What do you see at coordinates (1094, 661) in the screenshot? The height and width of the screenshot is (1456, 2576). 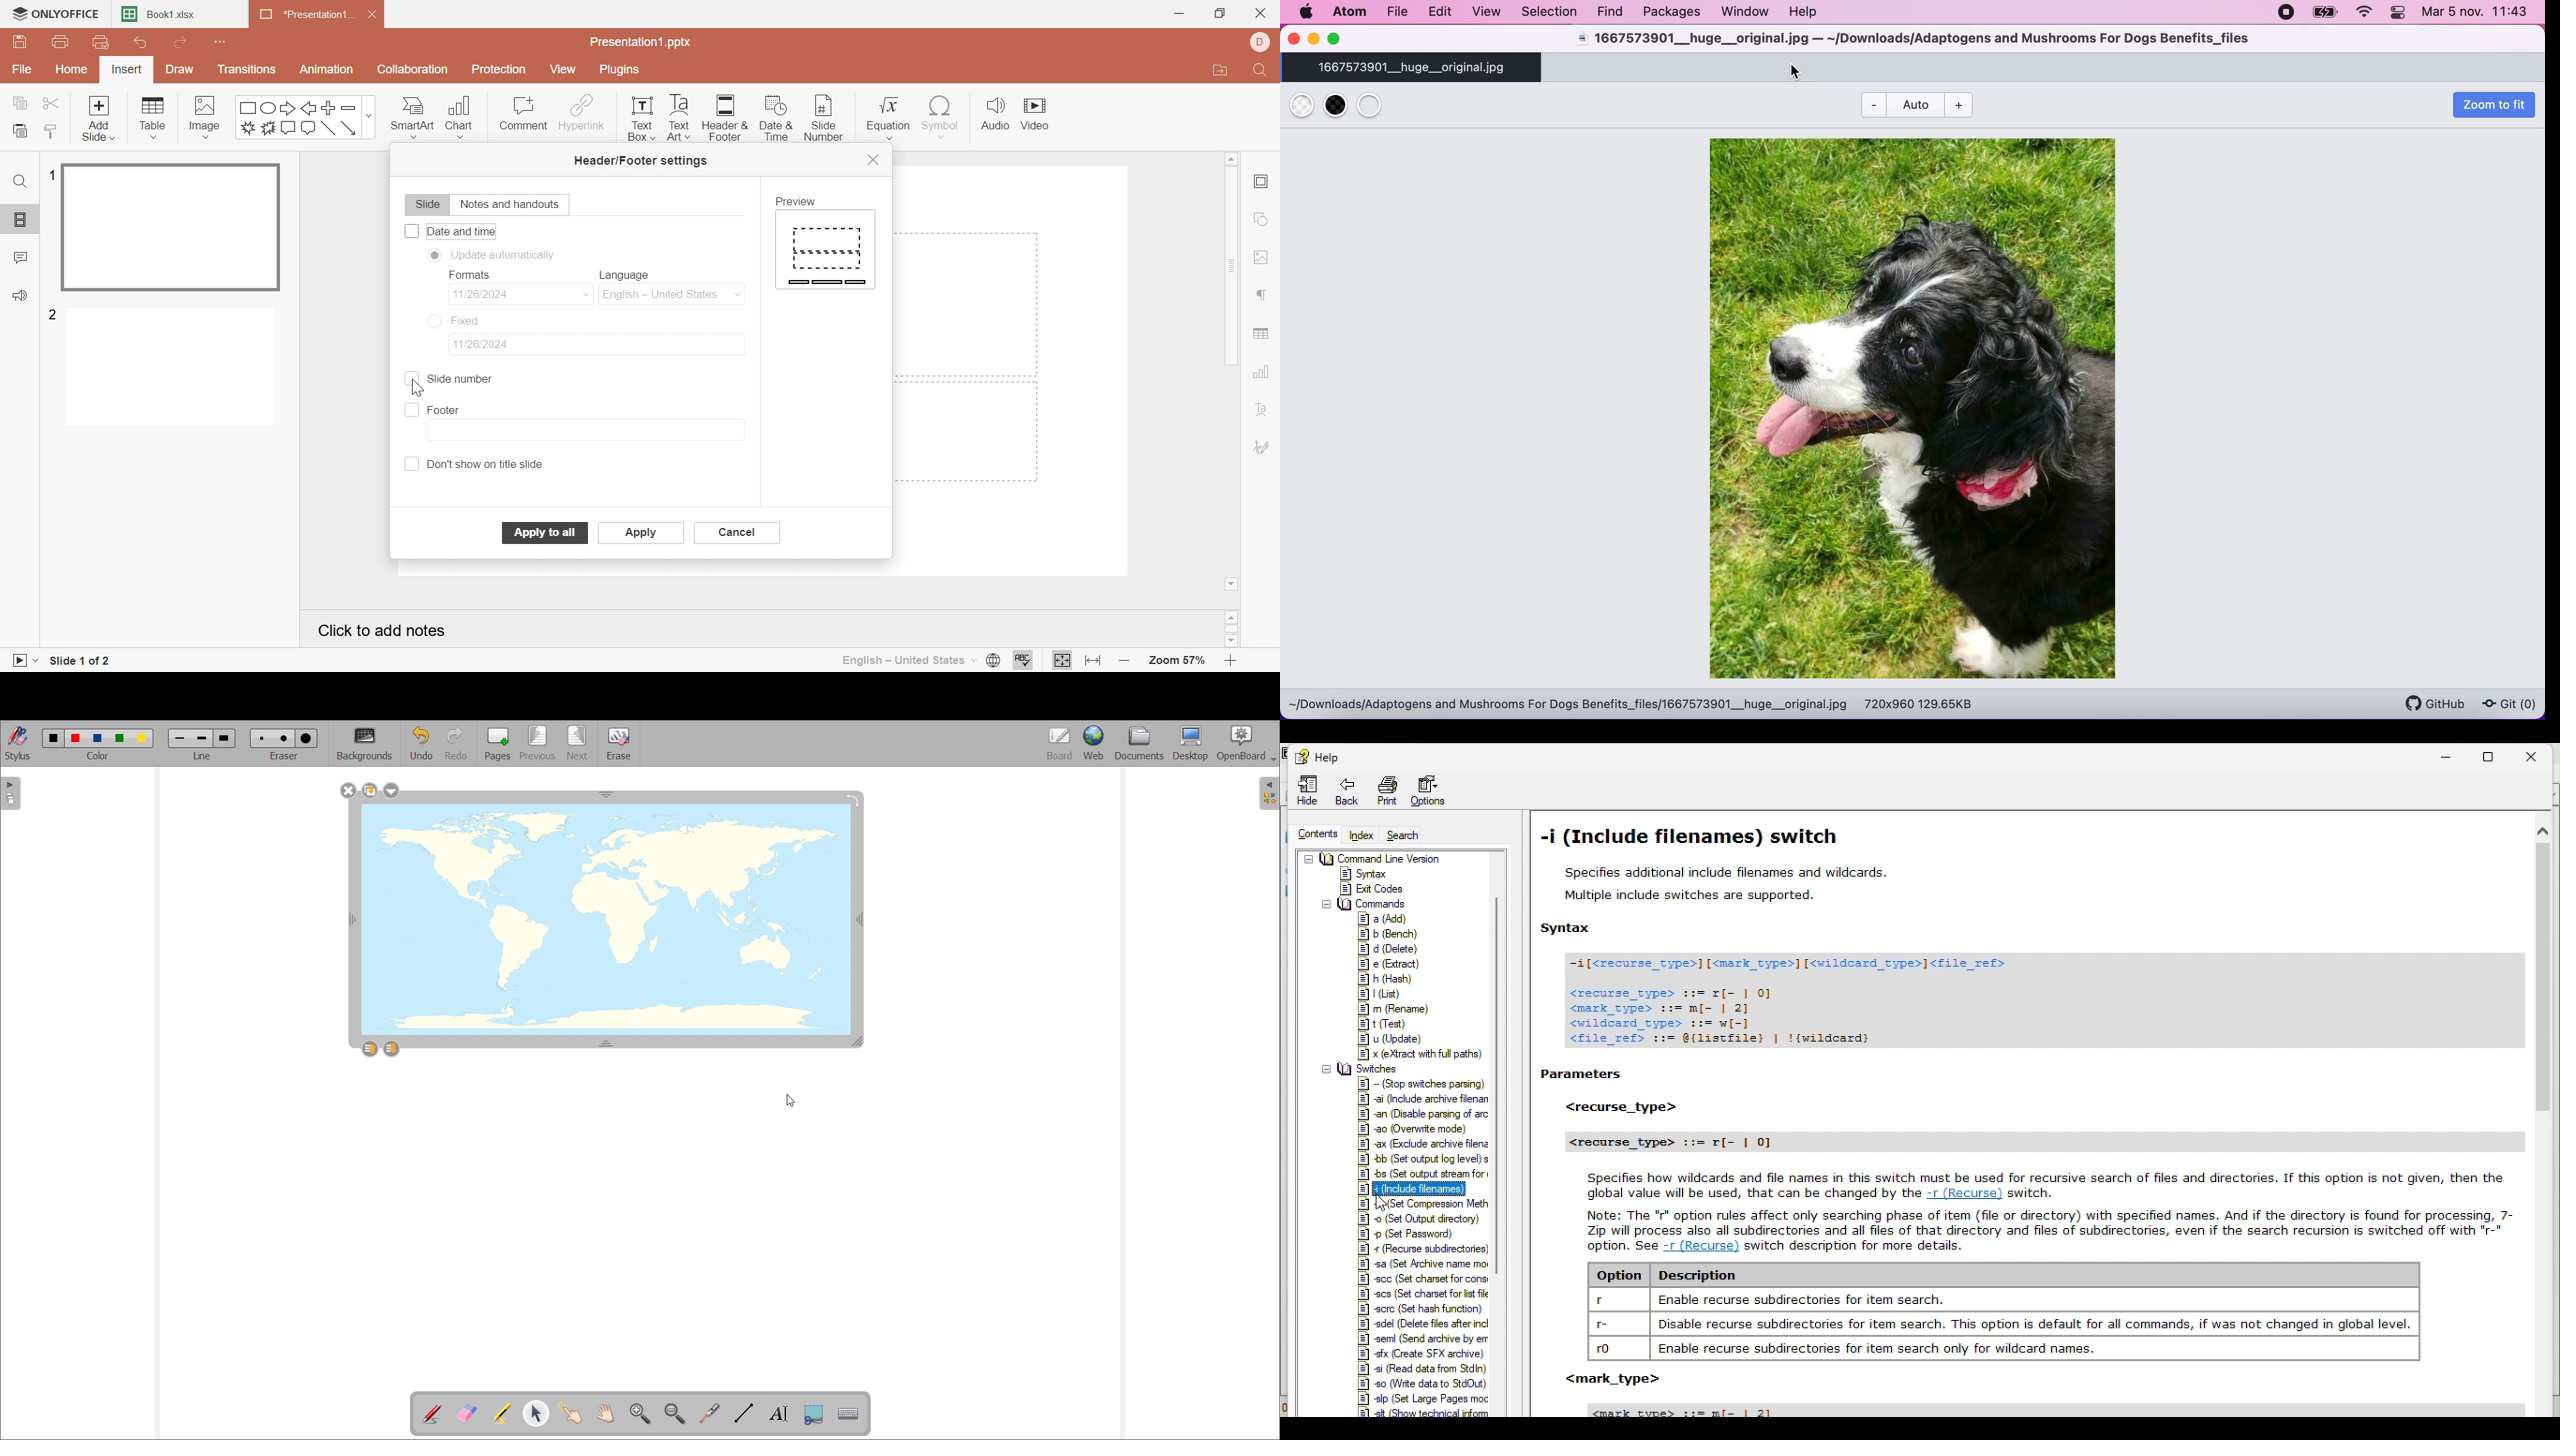 I see `Fit to width` at bounding box center [1094, 661].